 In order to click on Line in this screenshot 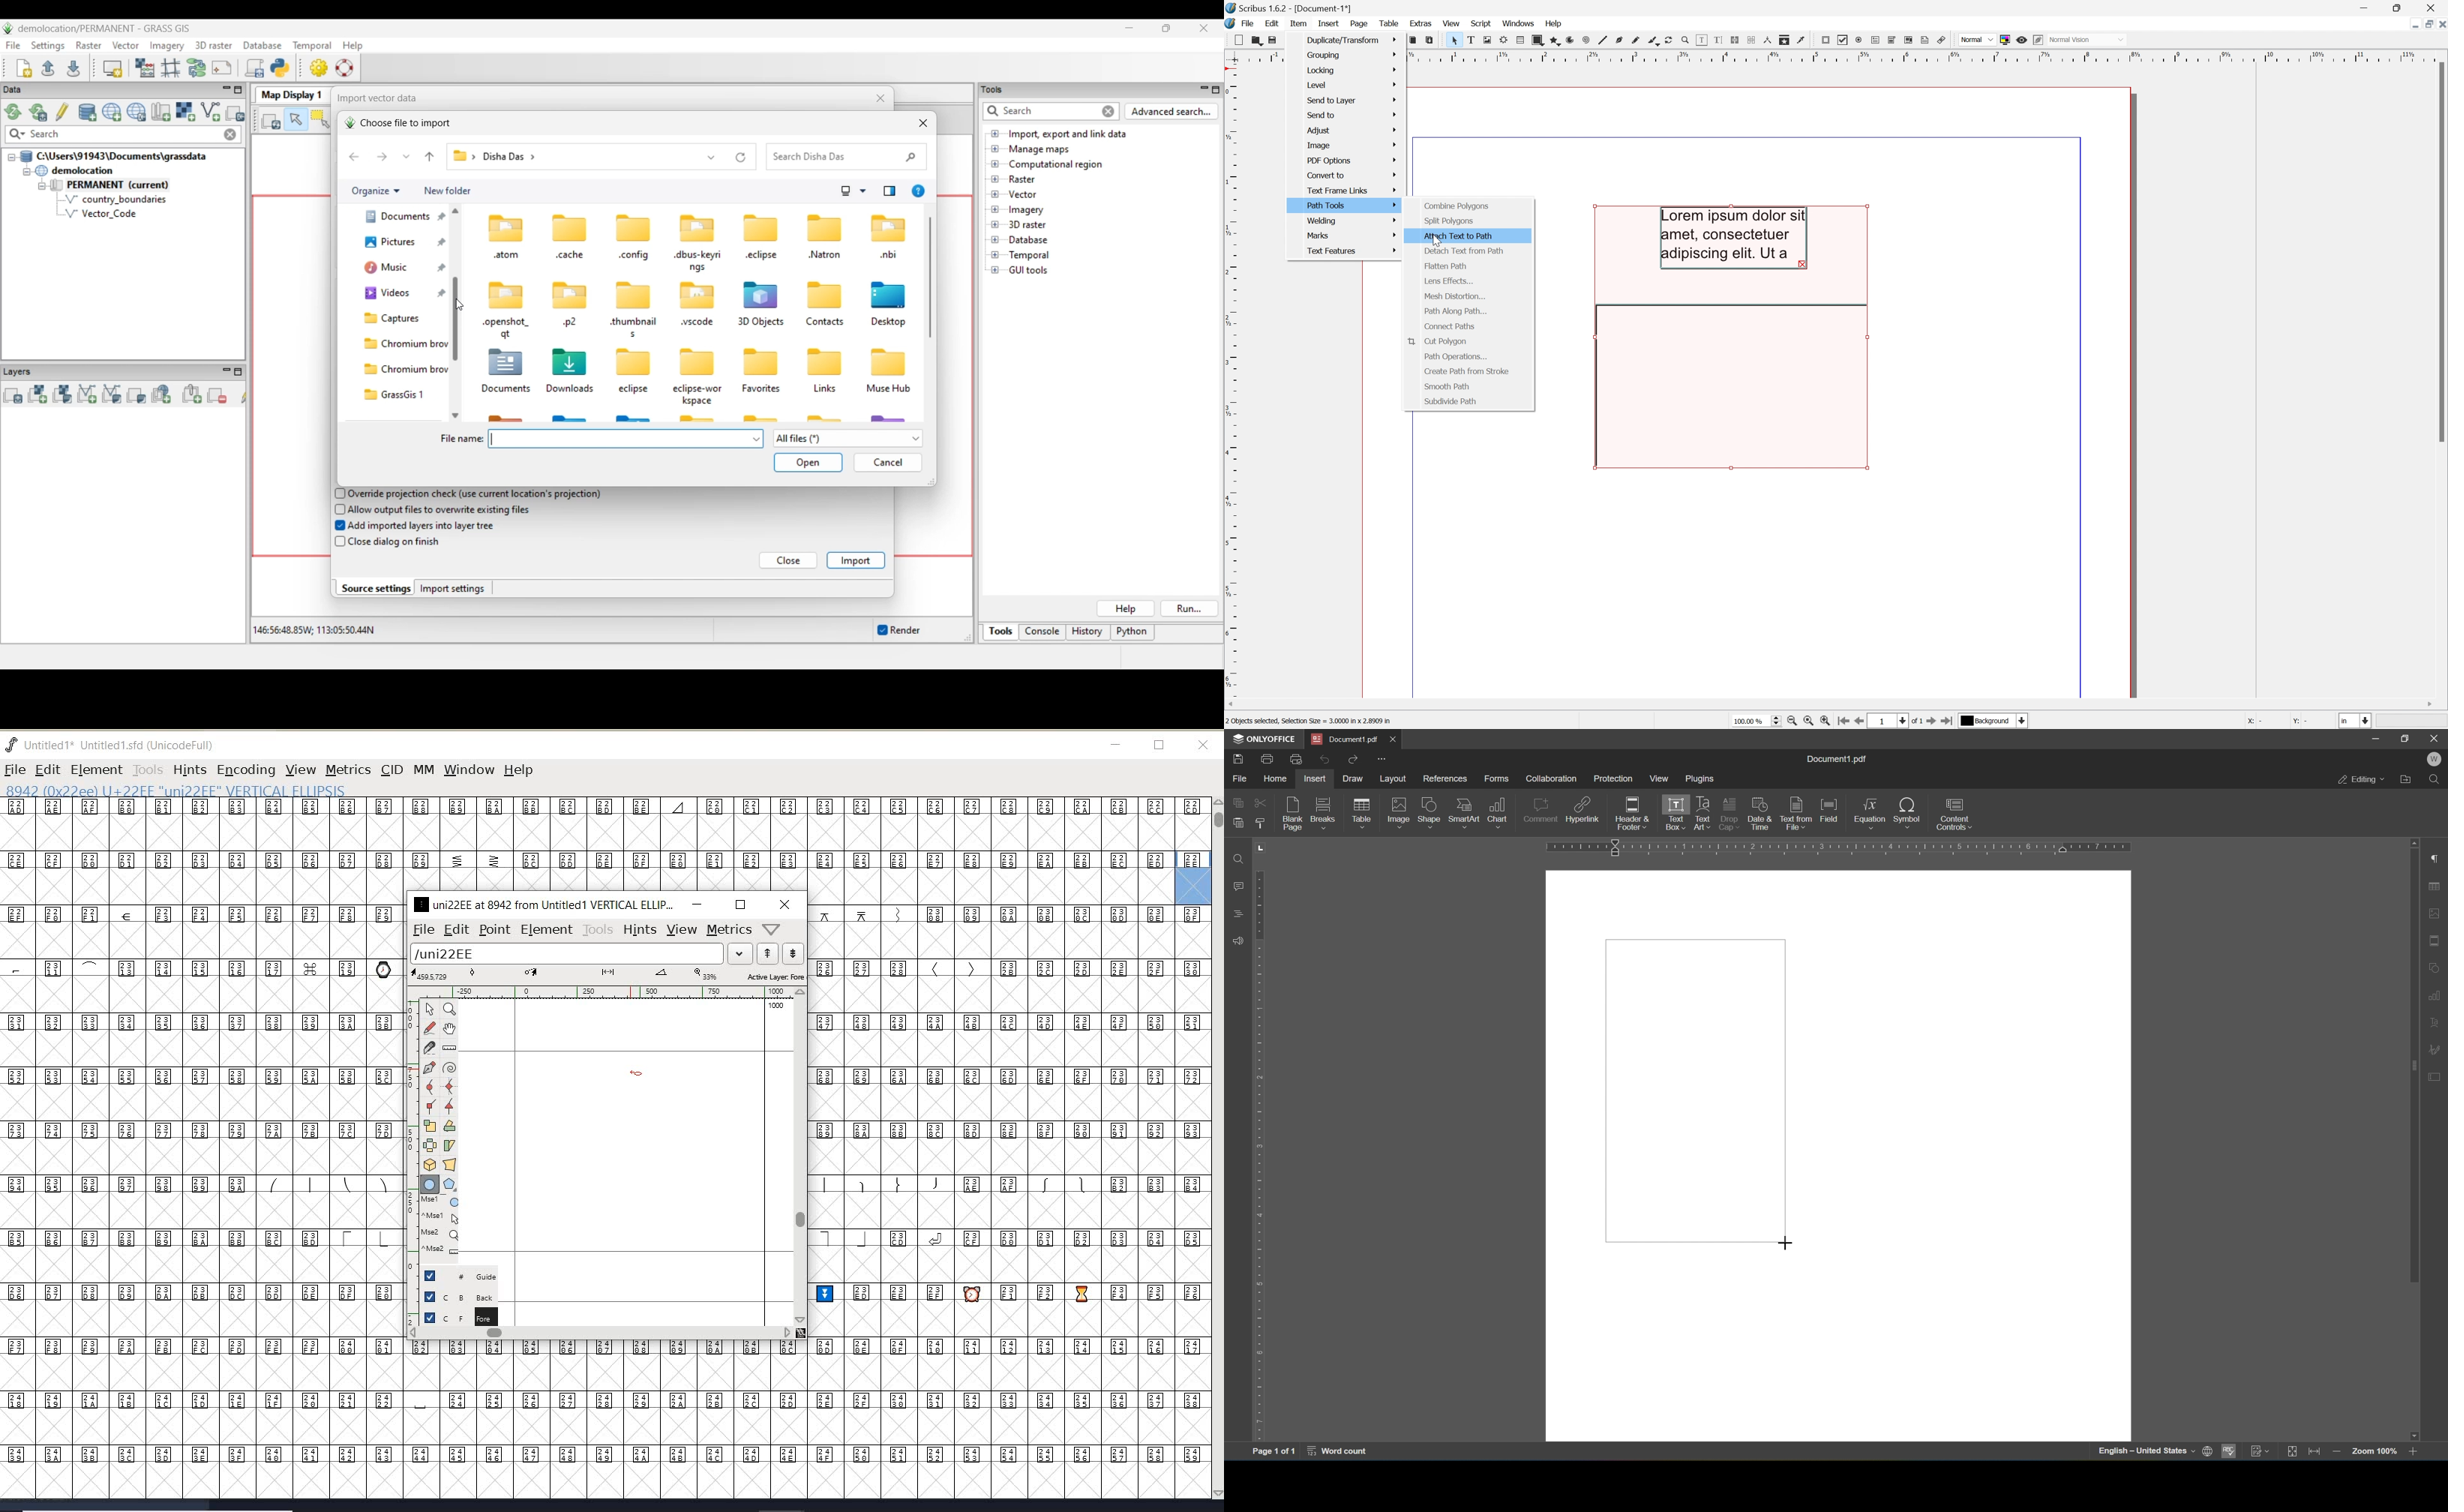, I will do `click(1601, 40)`.